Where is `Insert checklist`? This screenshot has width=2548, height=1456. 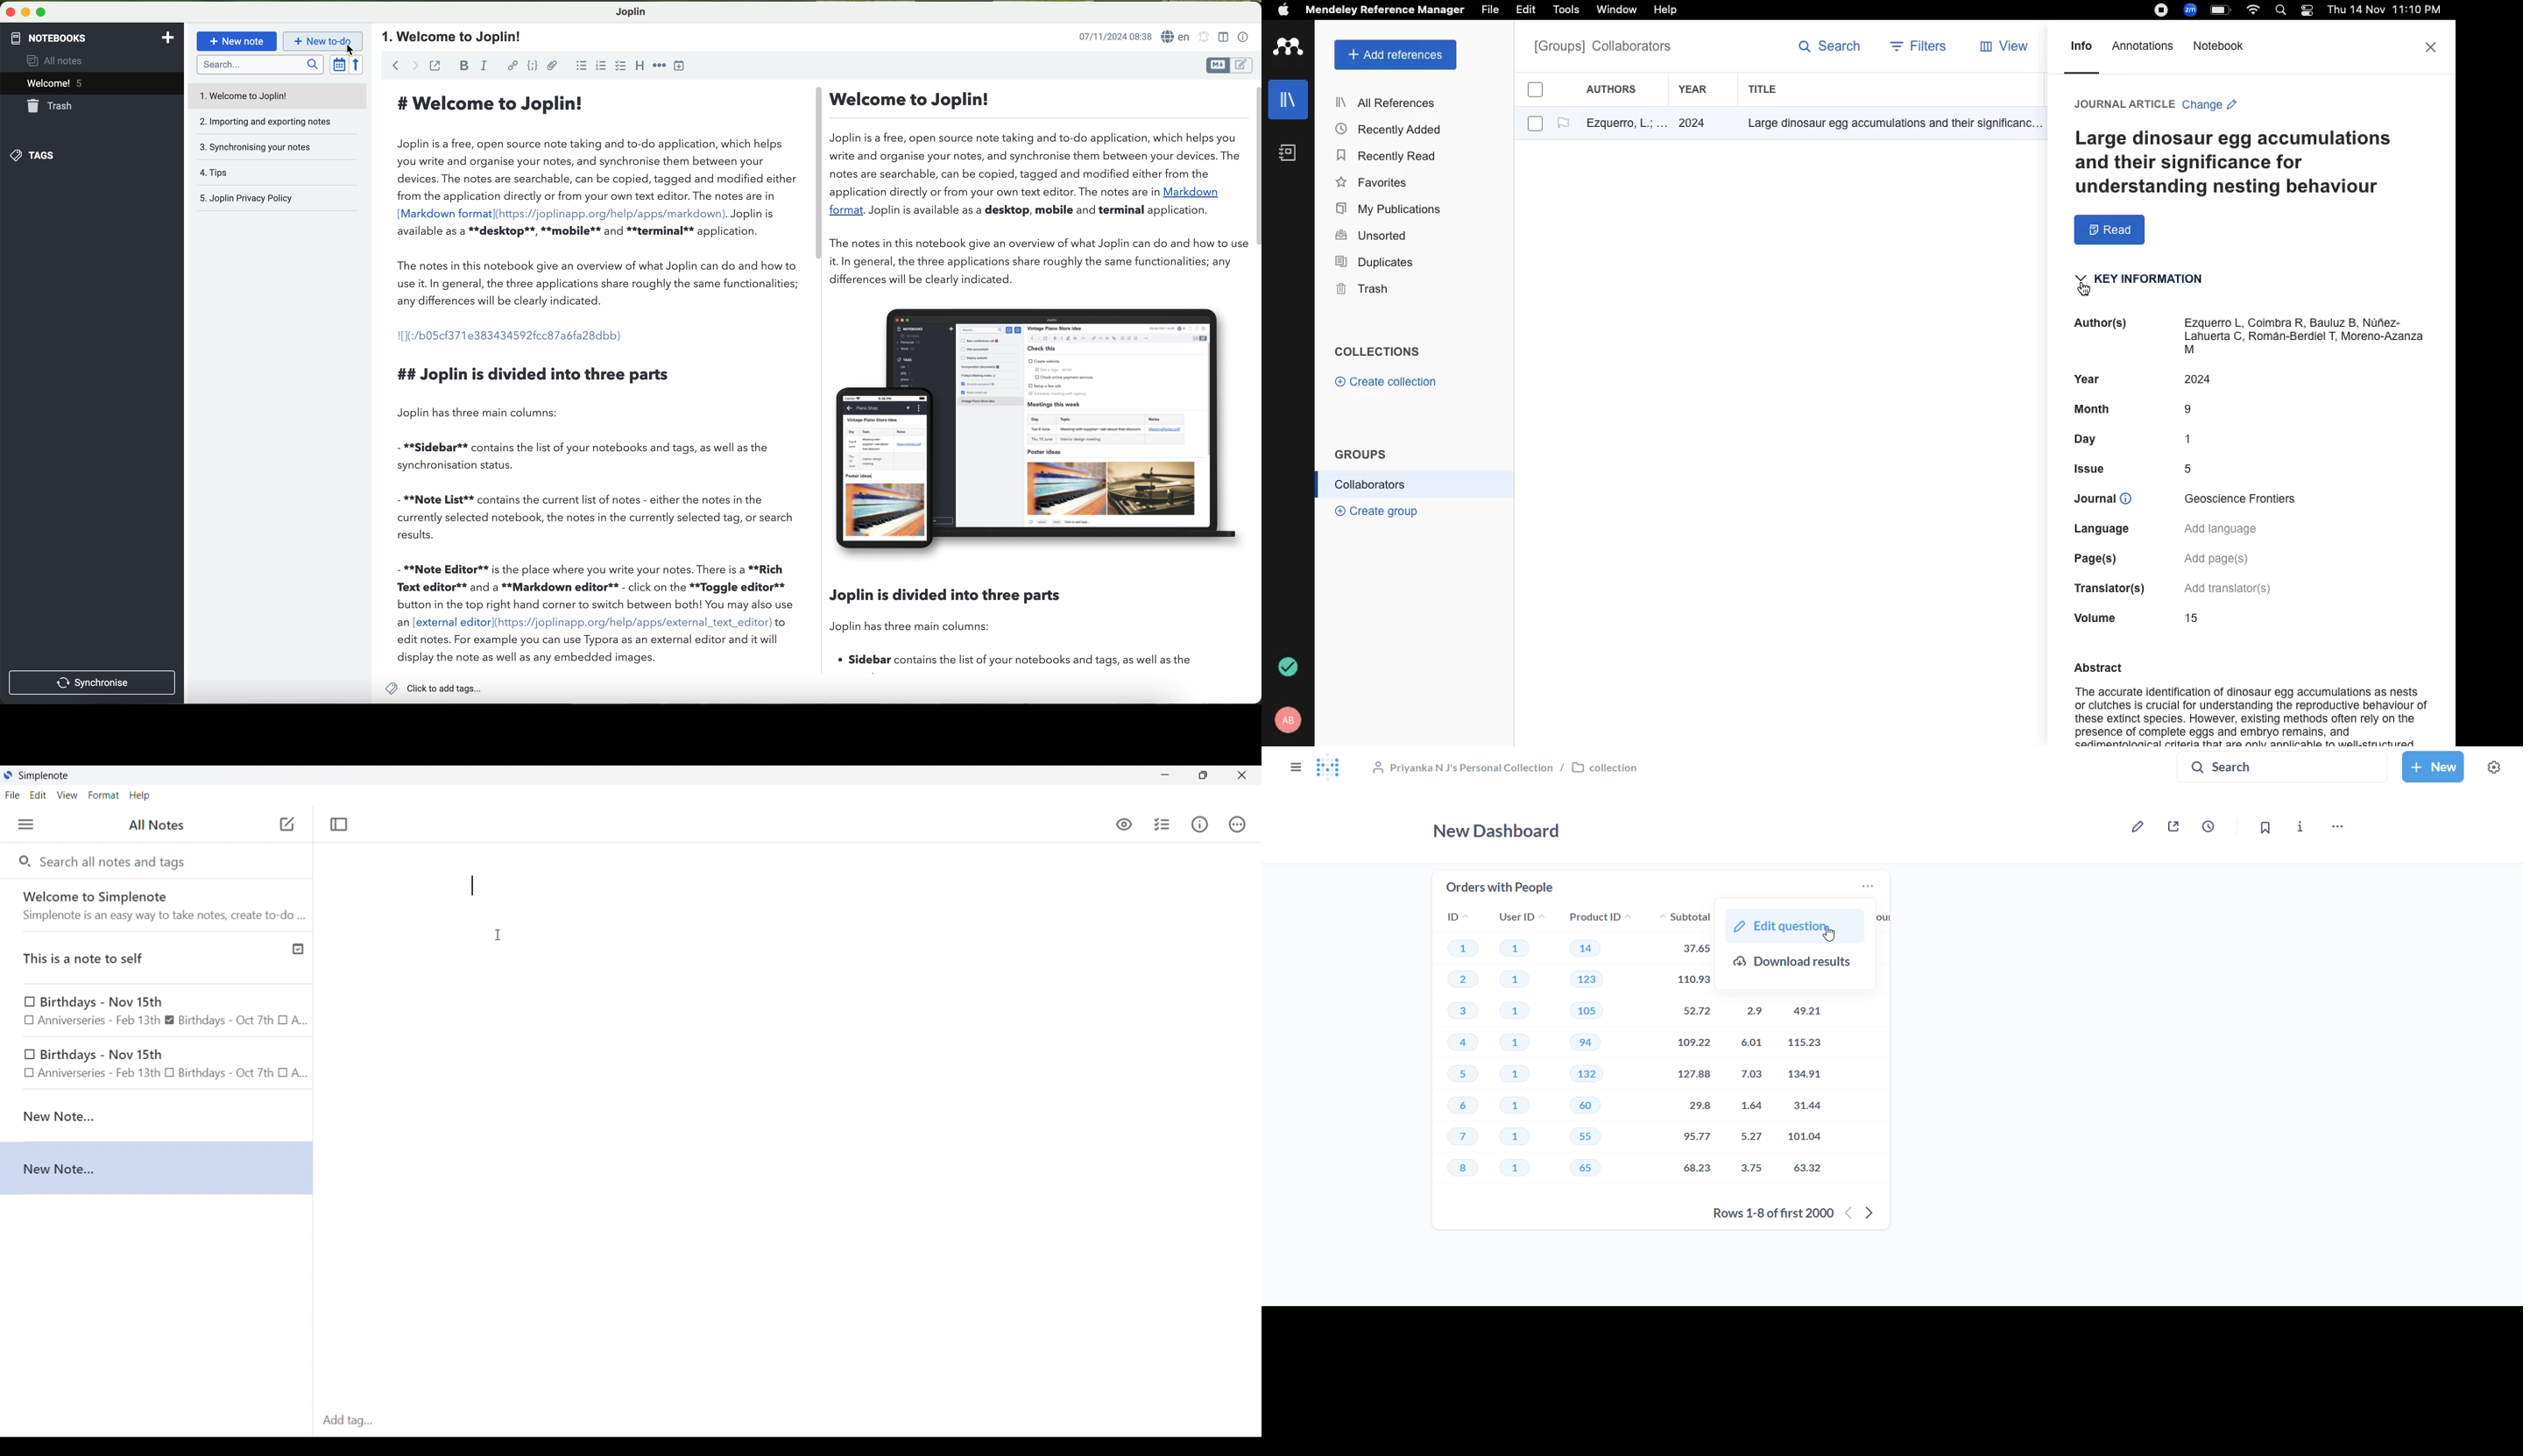 Insert checklist is located at coordinates (1163, 825).